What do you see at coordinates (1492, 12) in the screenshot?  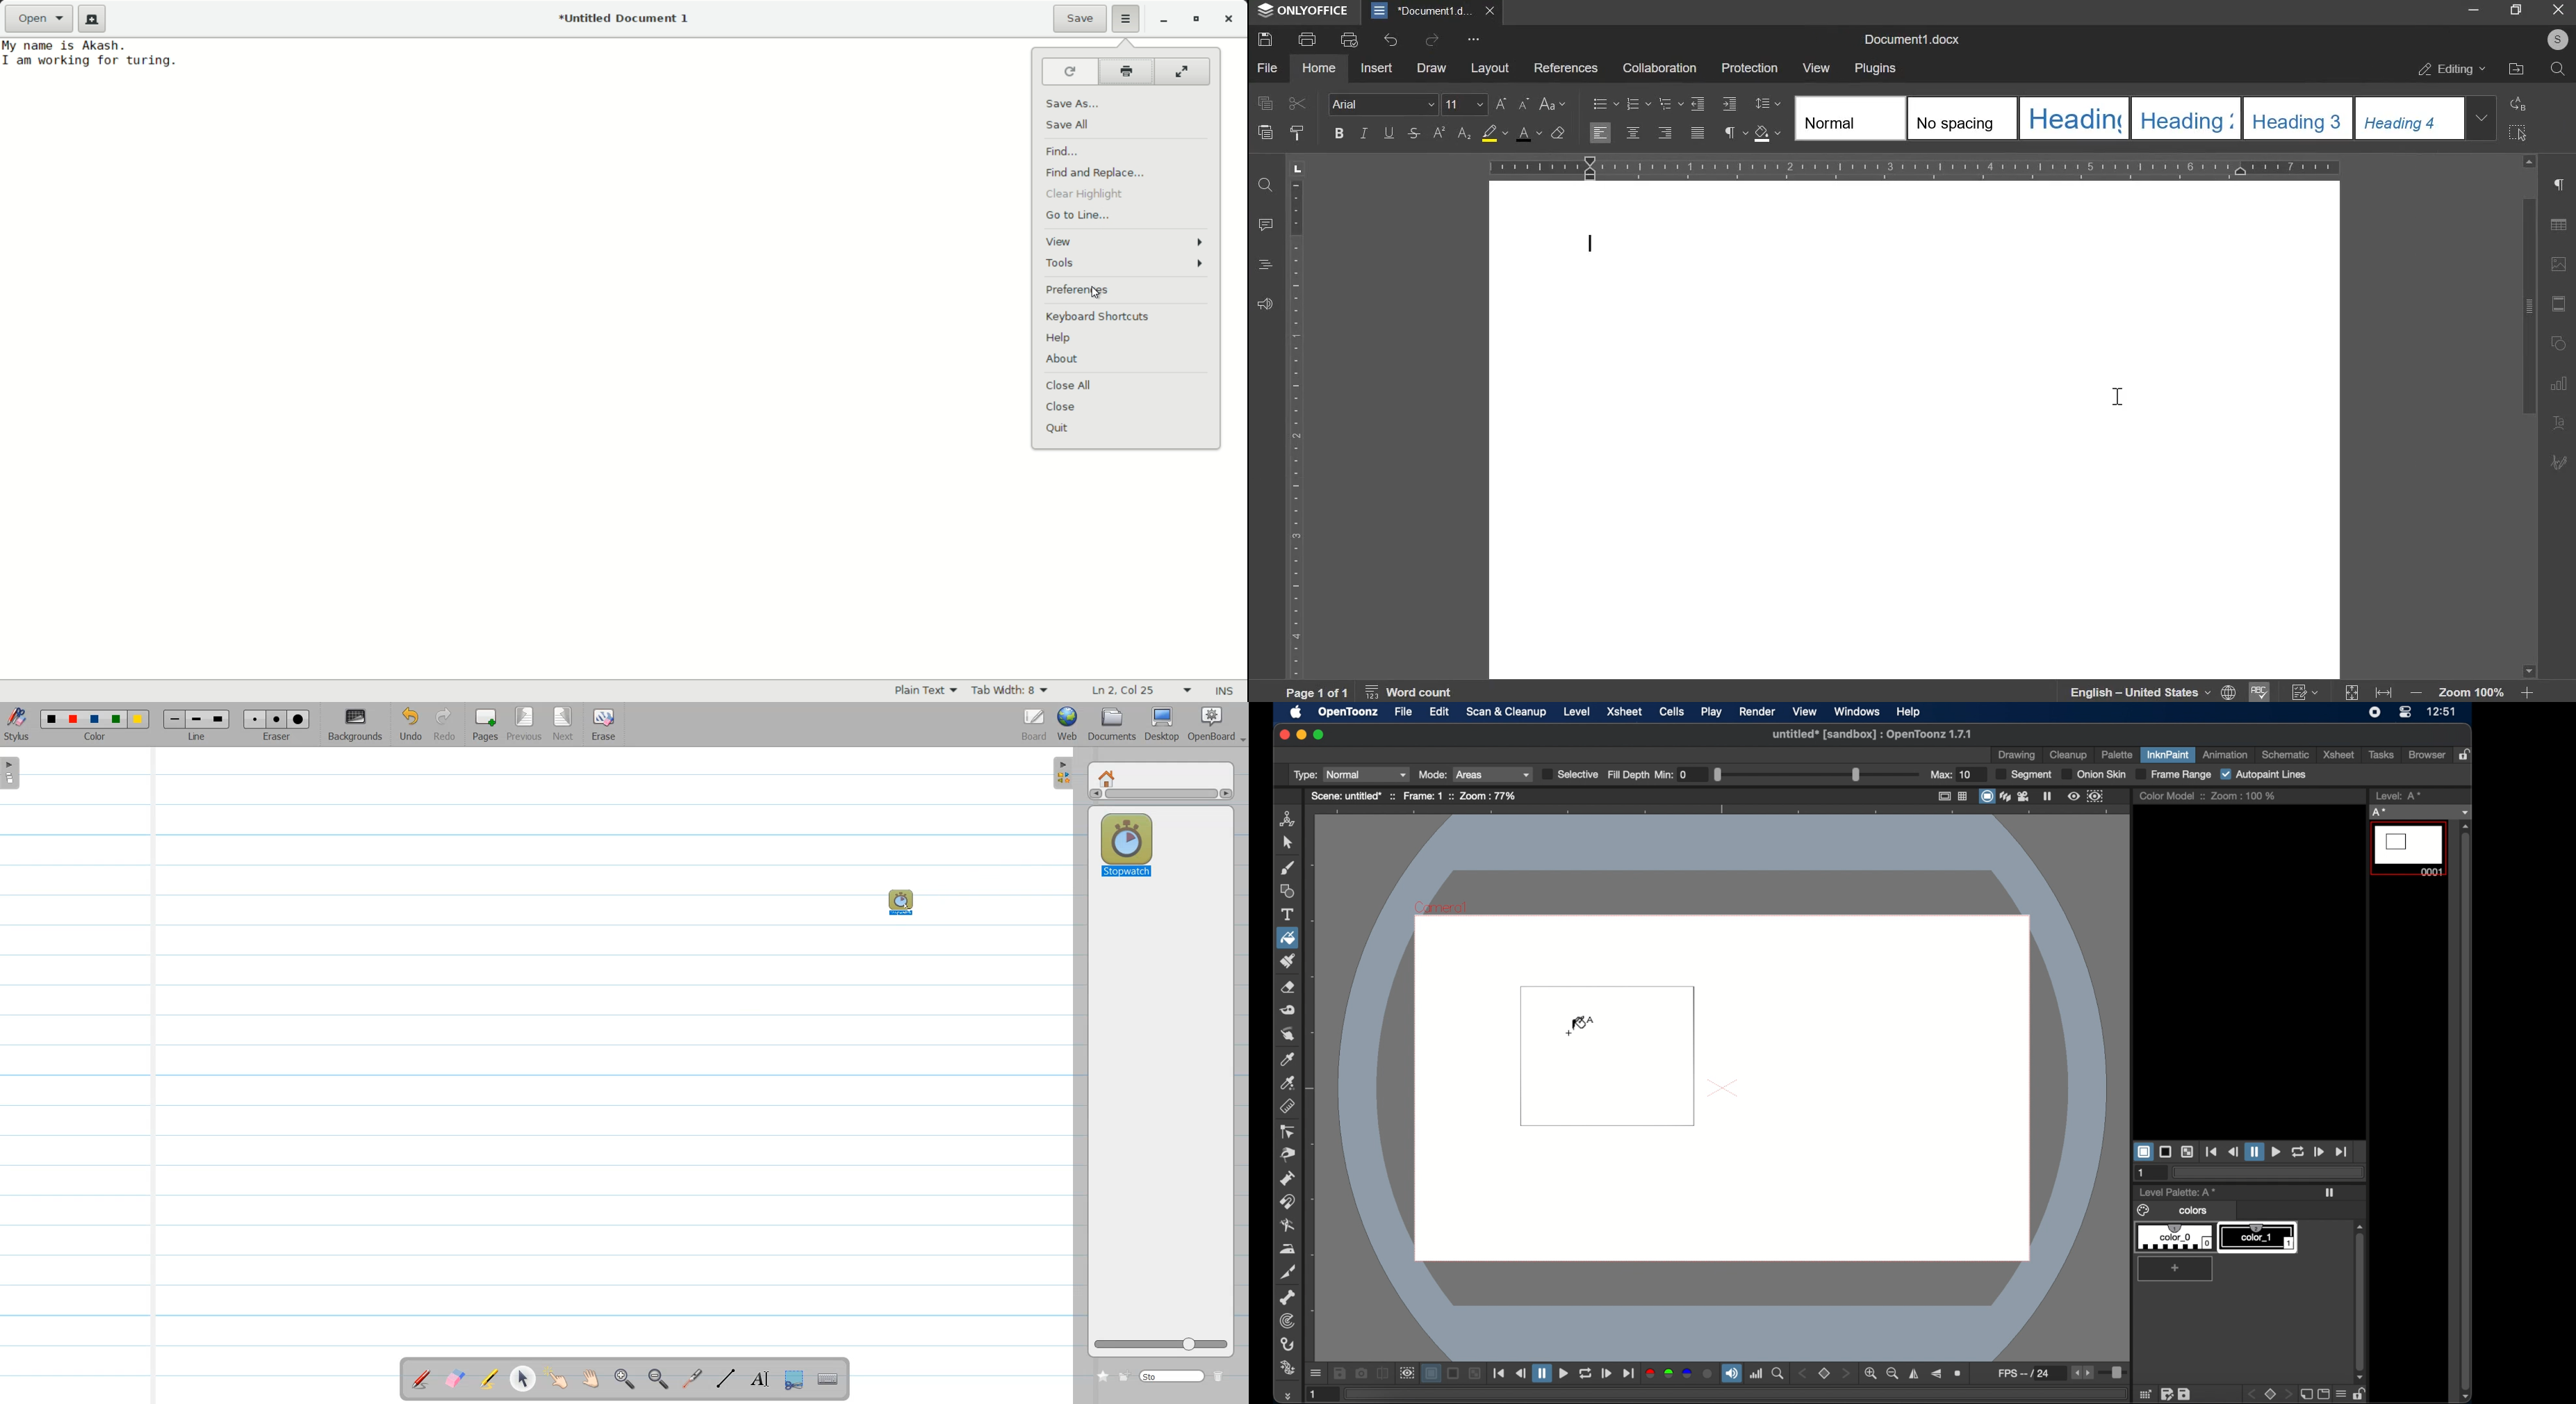 I see `close tab` at bounding box center [1492, 12].